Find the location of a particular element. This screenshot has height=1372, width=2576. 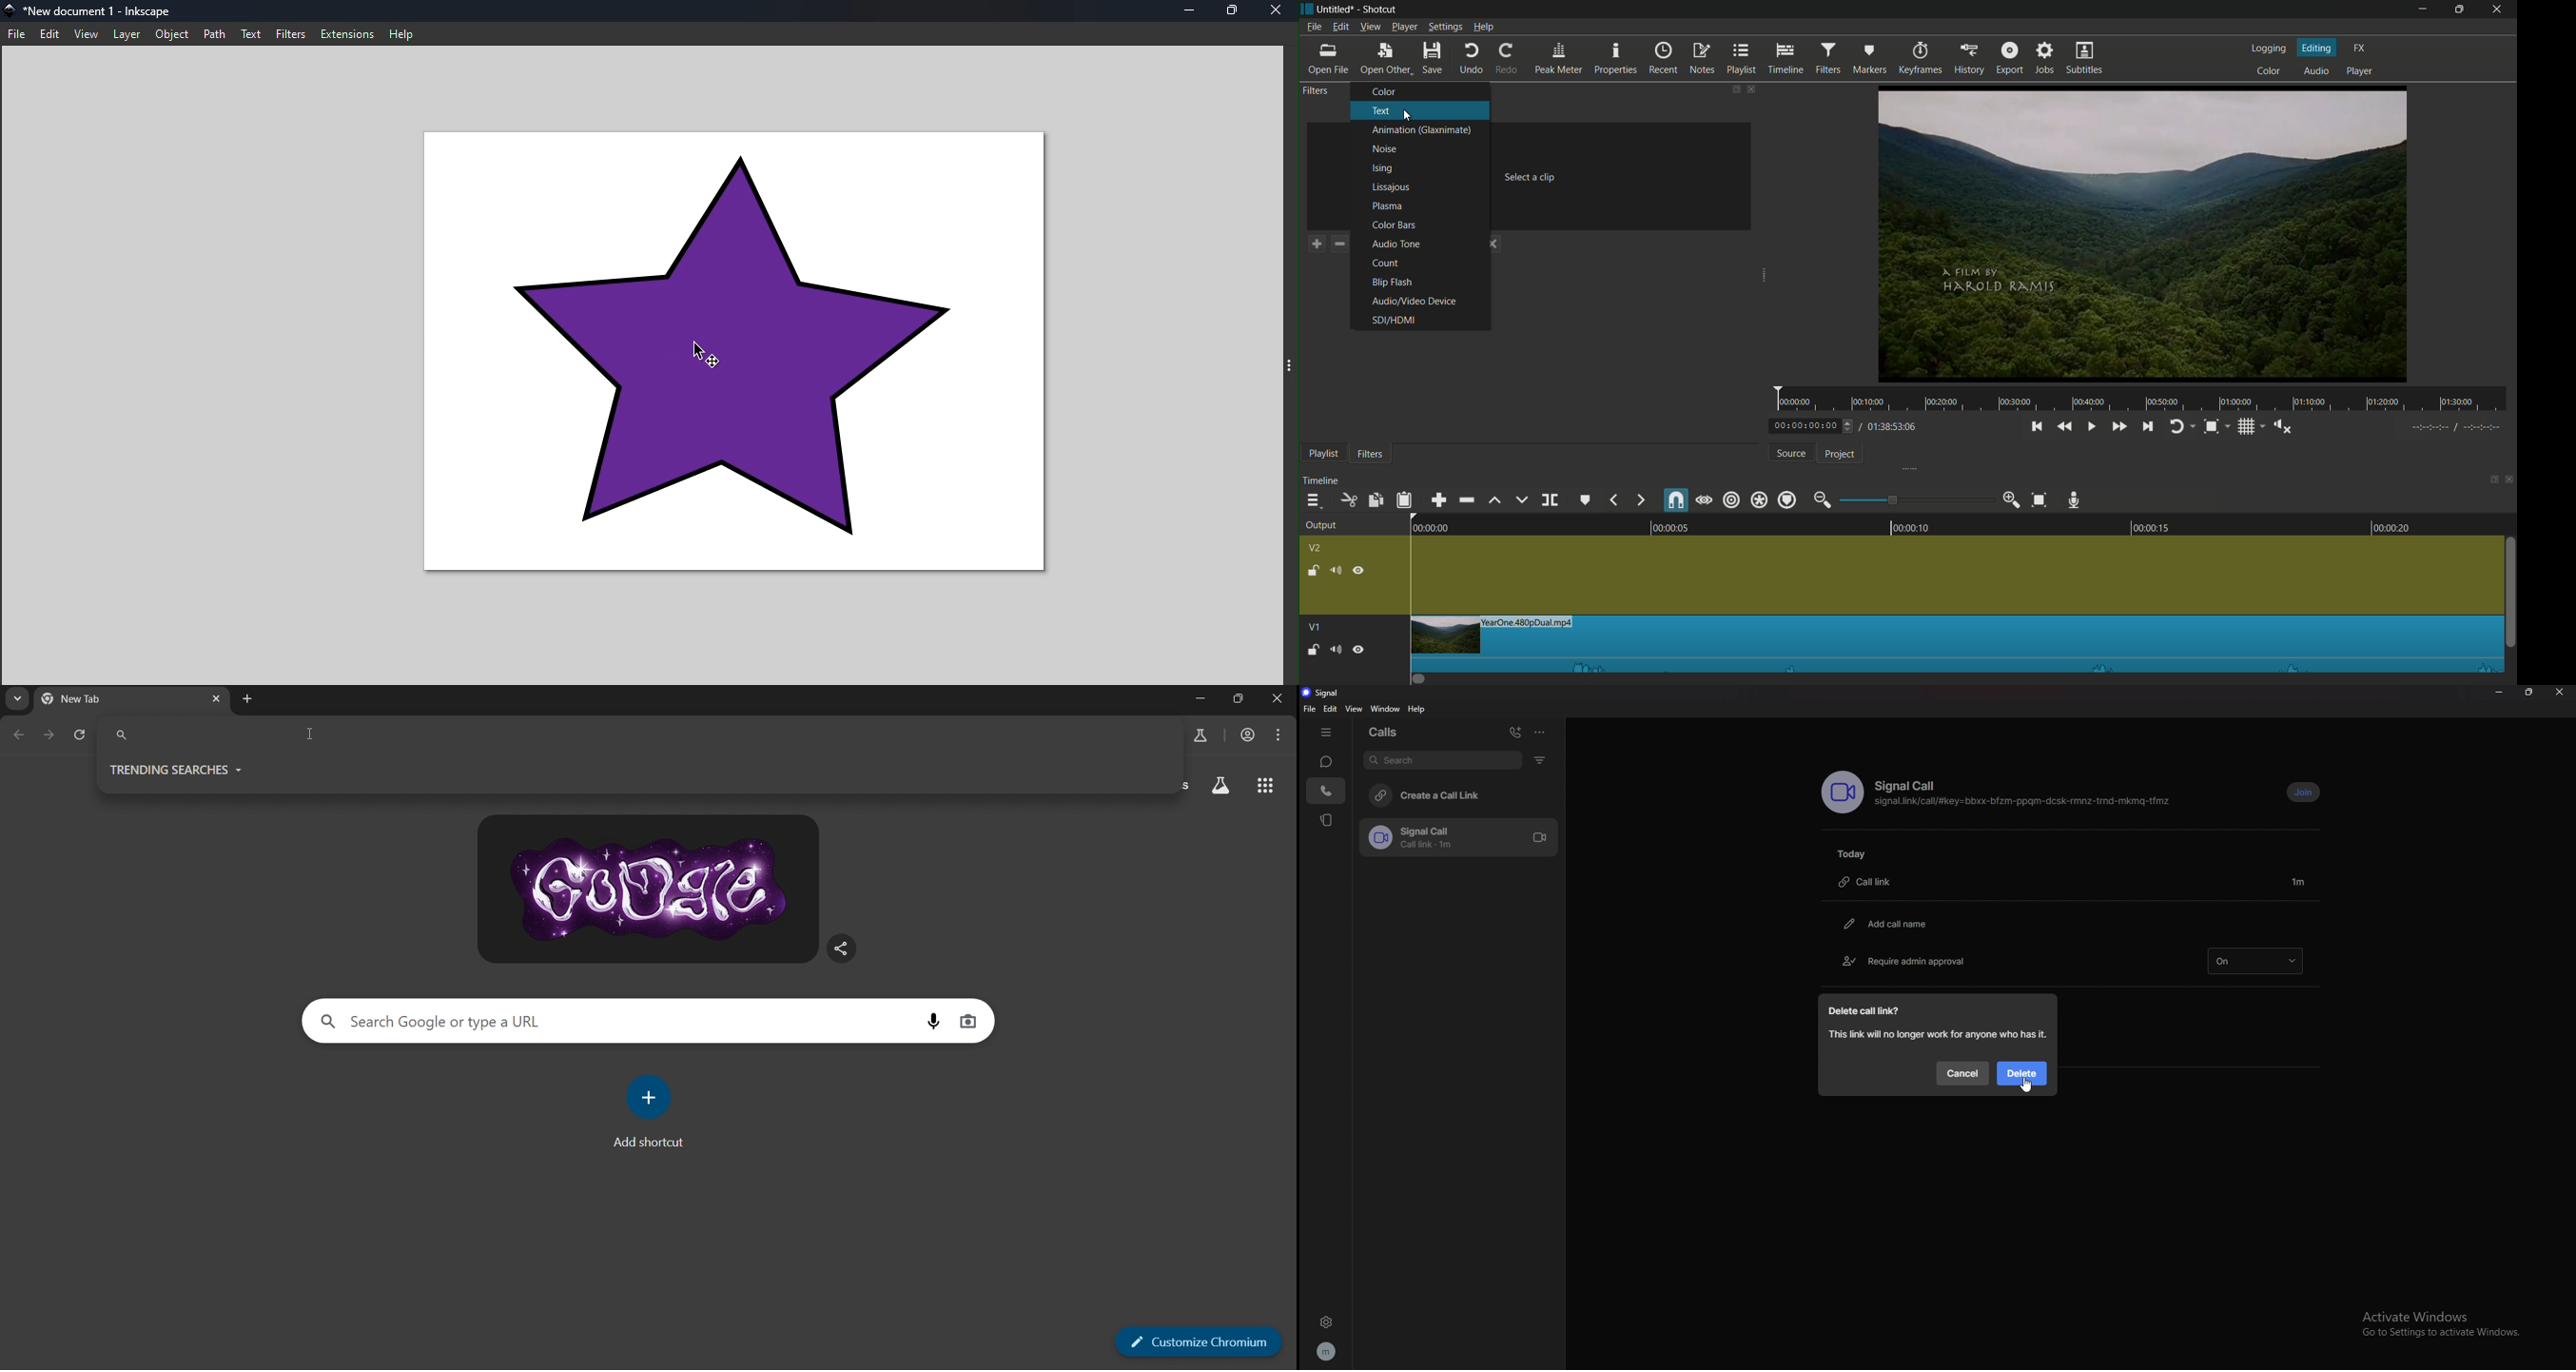

search Google or type a url is located at coordinates (471, 1020).